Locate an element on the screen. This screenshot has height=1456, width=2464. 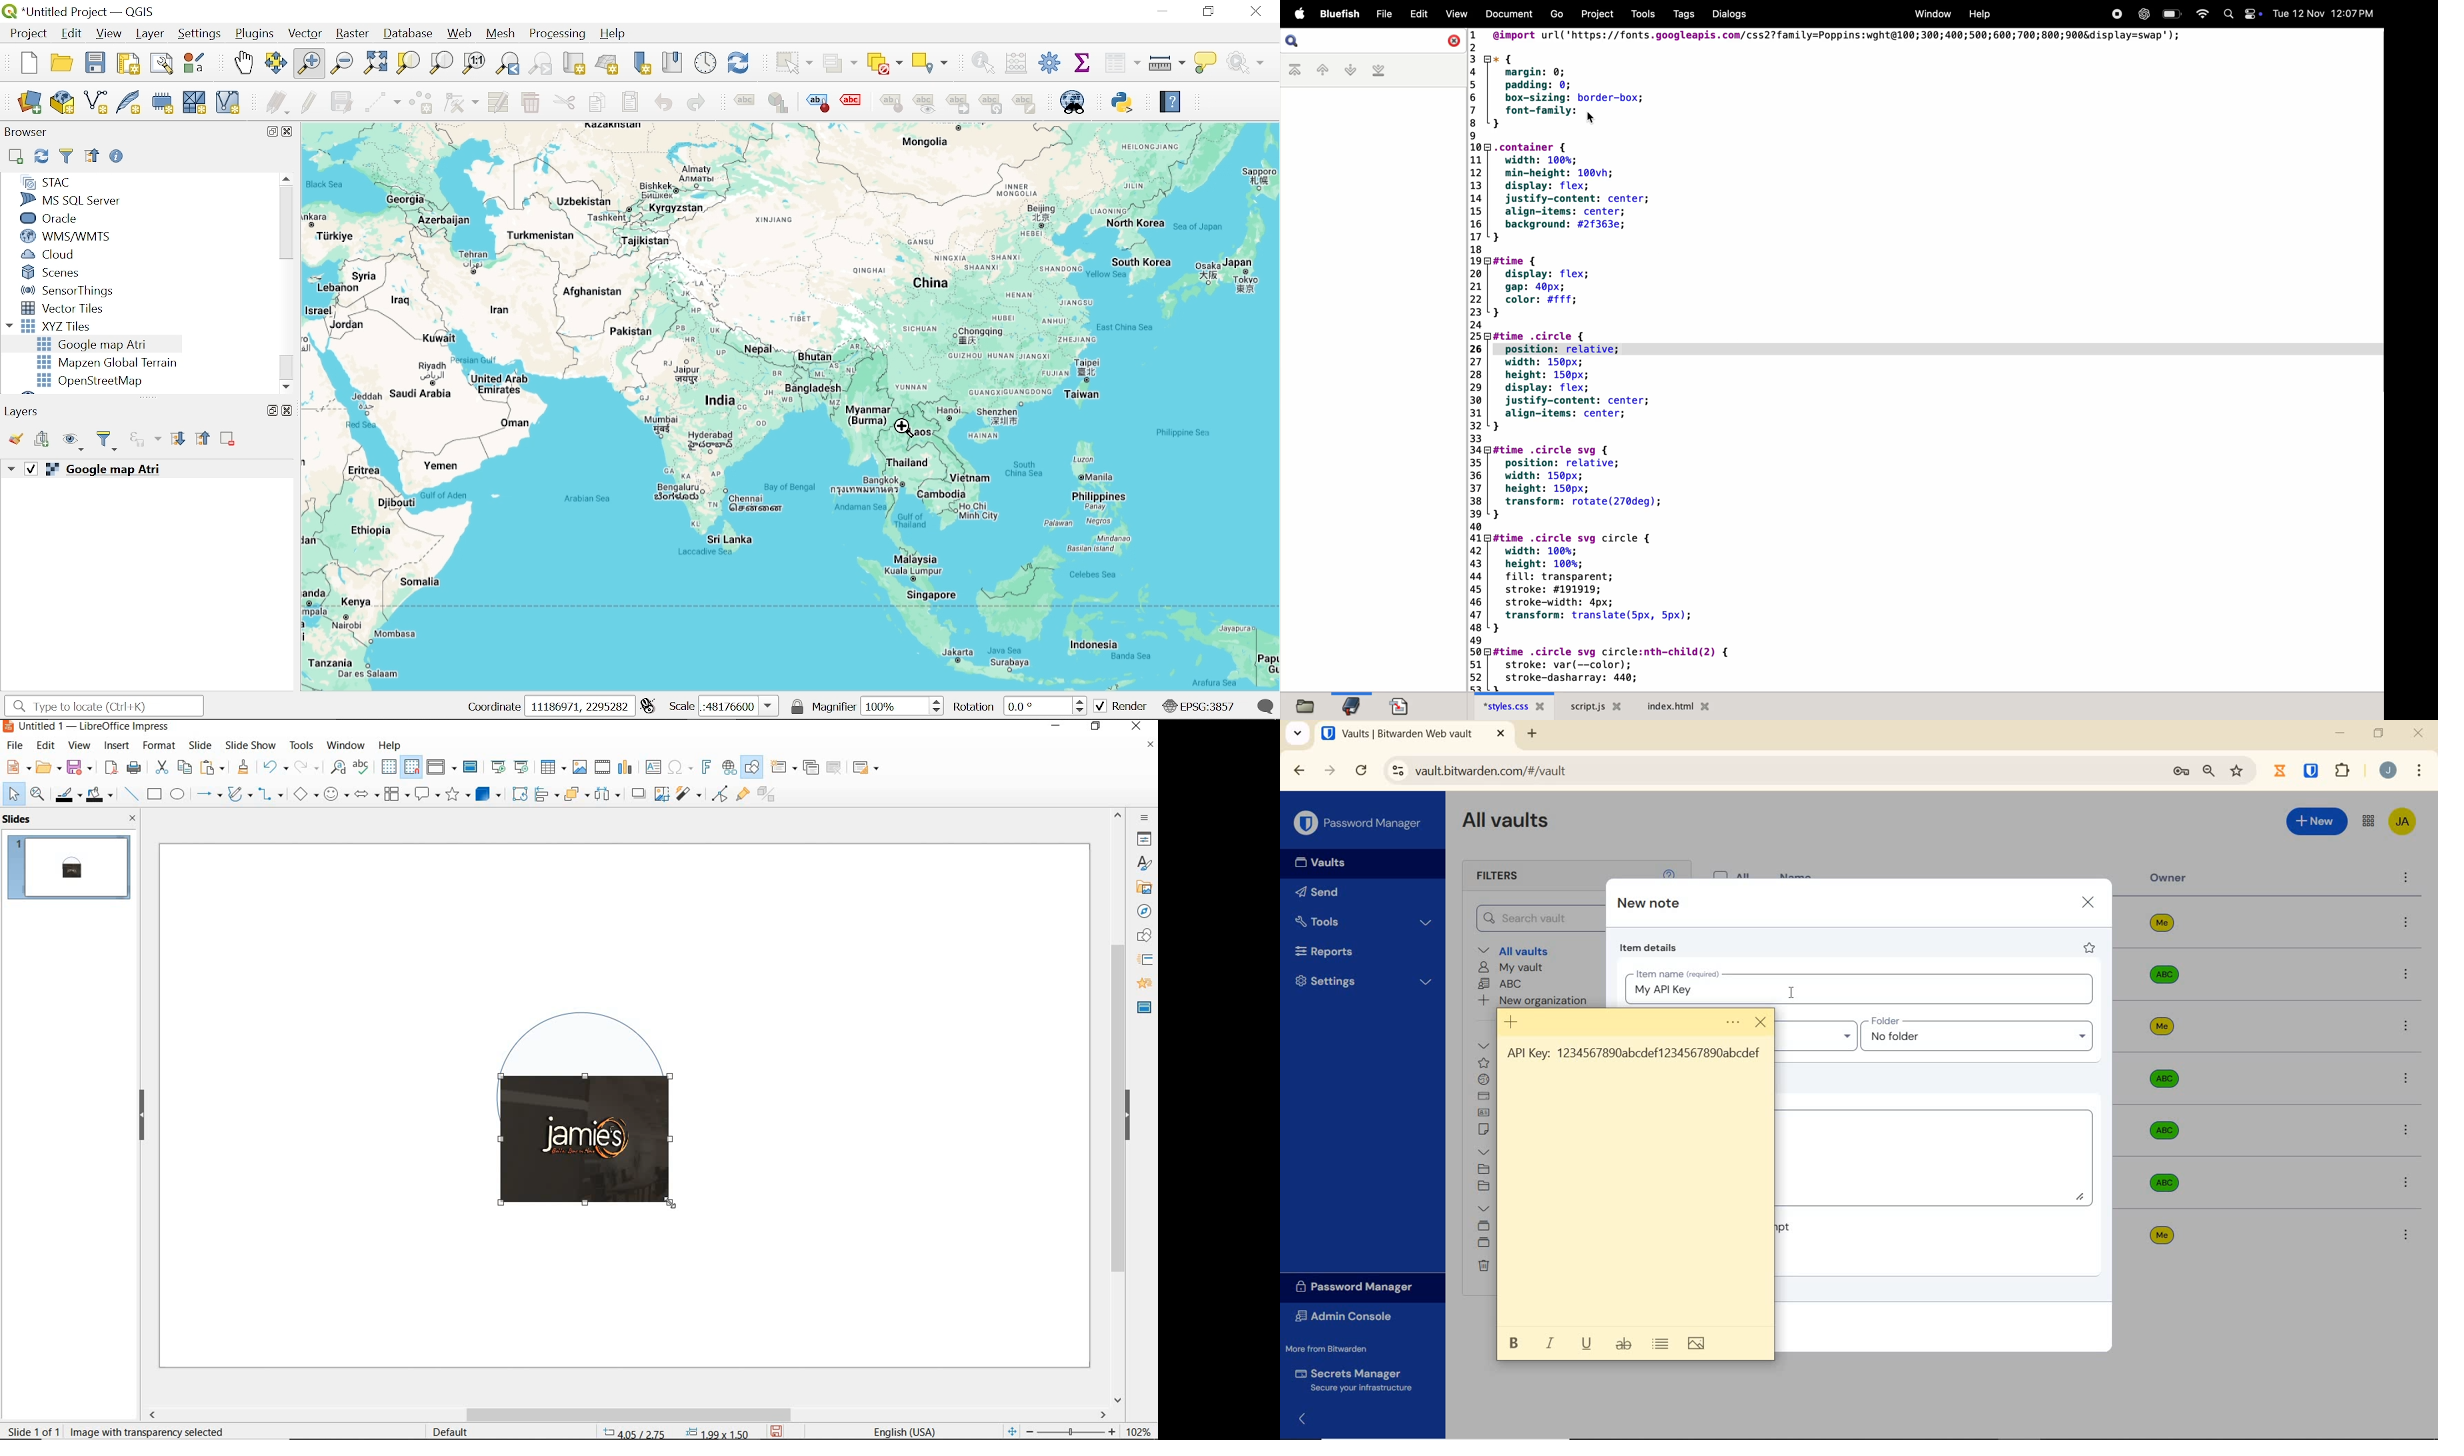
Minimize is located at coordinates (1159, 10).